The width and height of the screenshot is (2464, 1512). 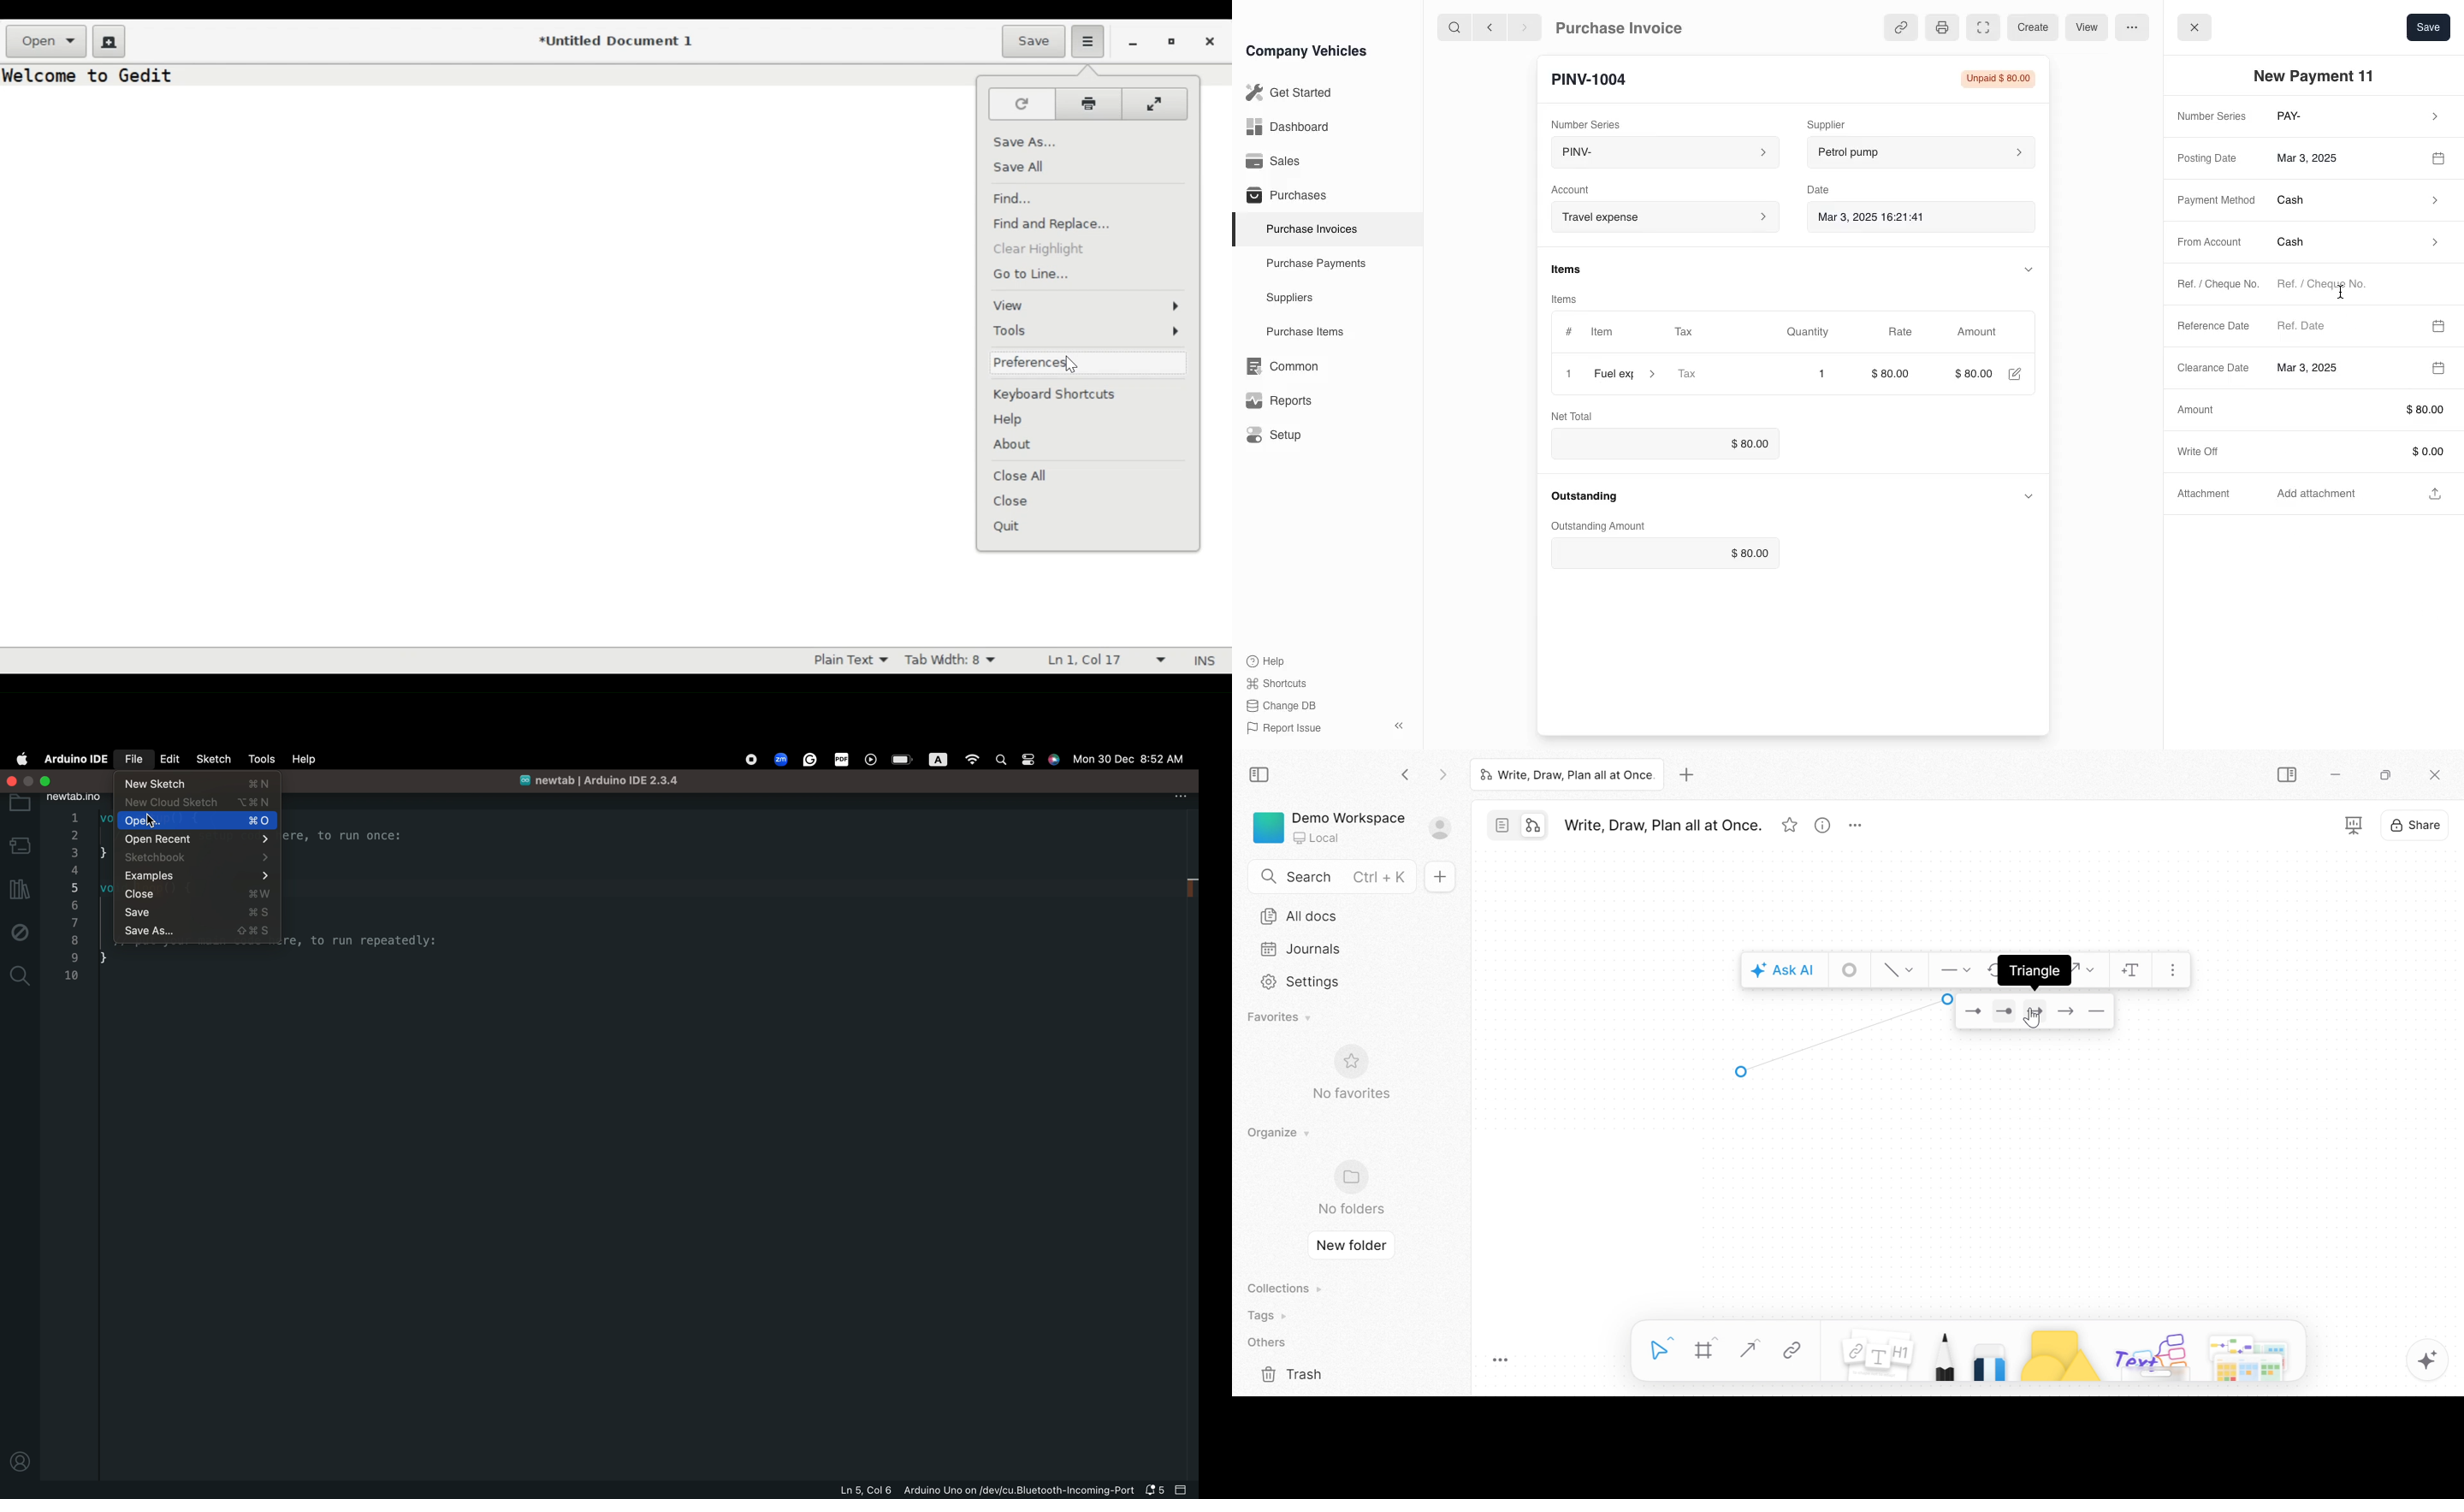 I want to click on calender, so click(x=2437, y=368).